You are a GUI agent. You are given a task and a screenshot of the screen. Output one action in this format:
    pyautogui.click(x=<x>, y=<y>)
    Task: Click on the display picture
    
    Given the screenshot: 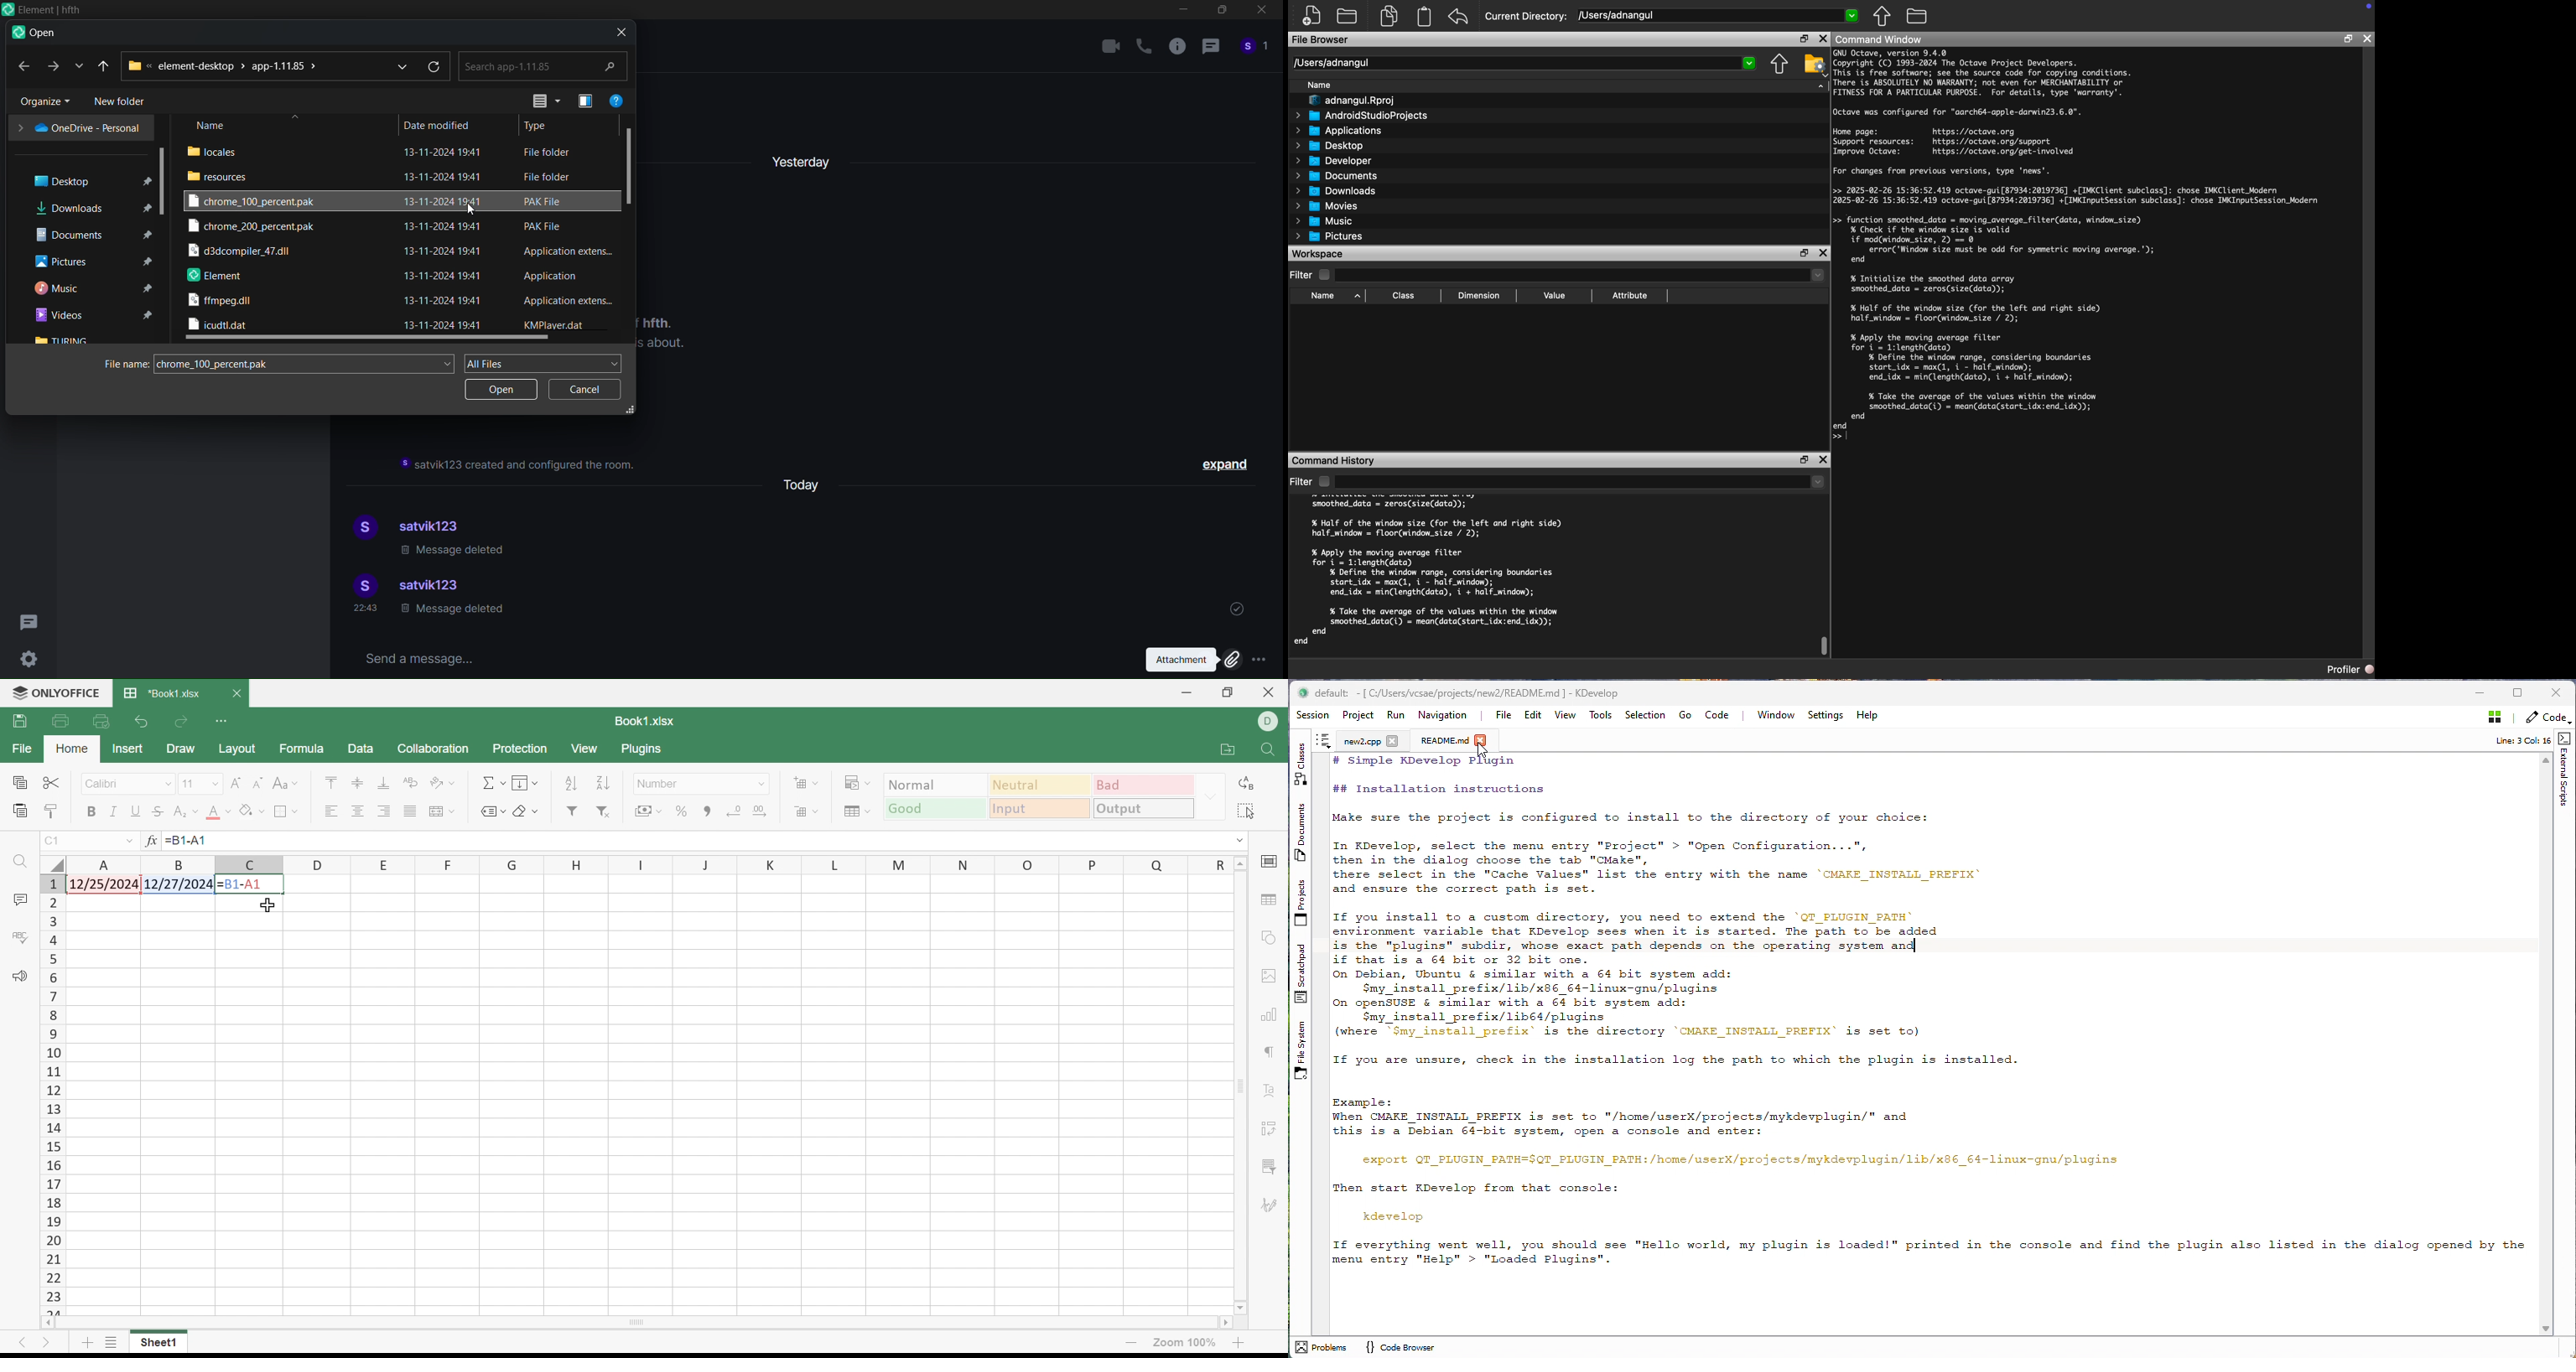 What is the action you would take?
    pyautogui.click(x=362, y=529)
    